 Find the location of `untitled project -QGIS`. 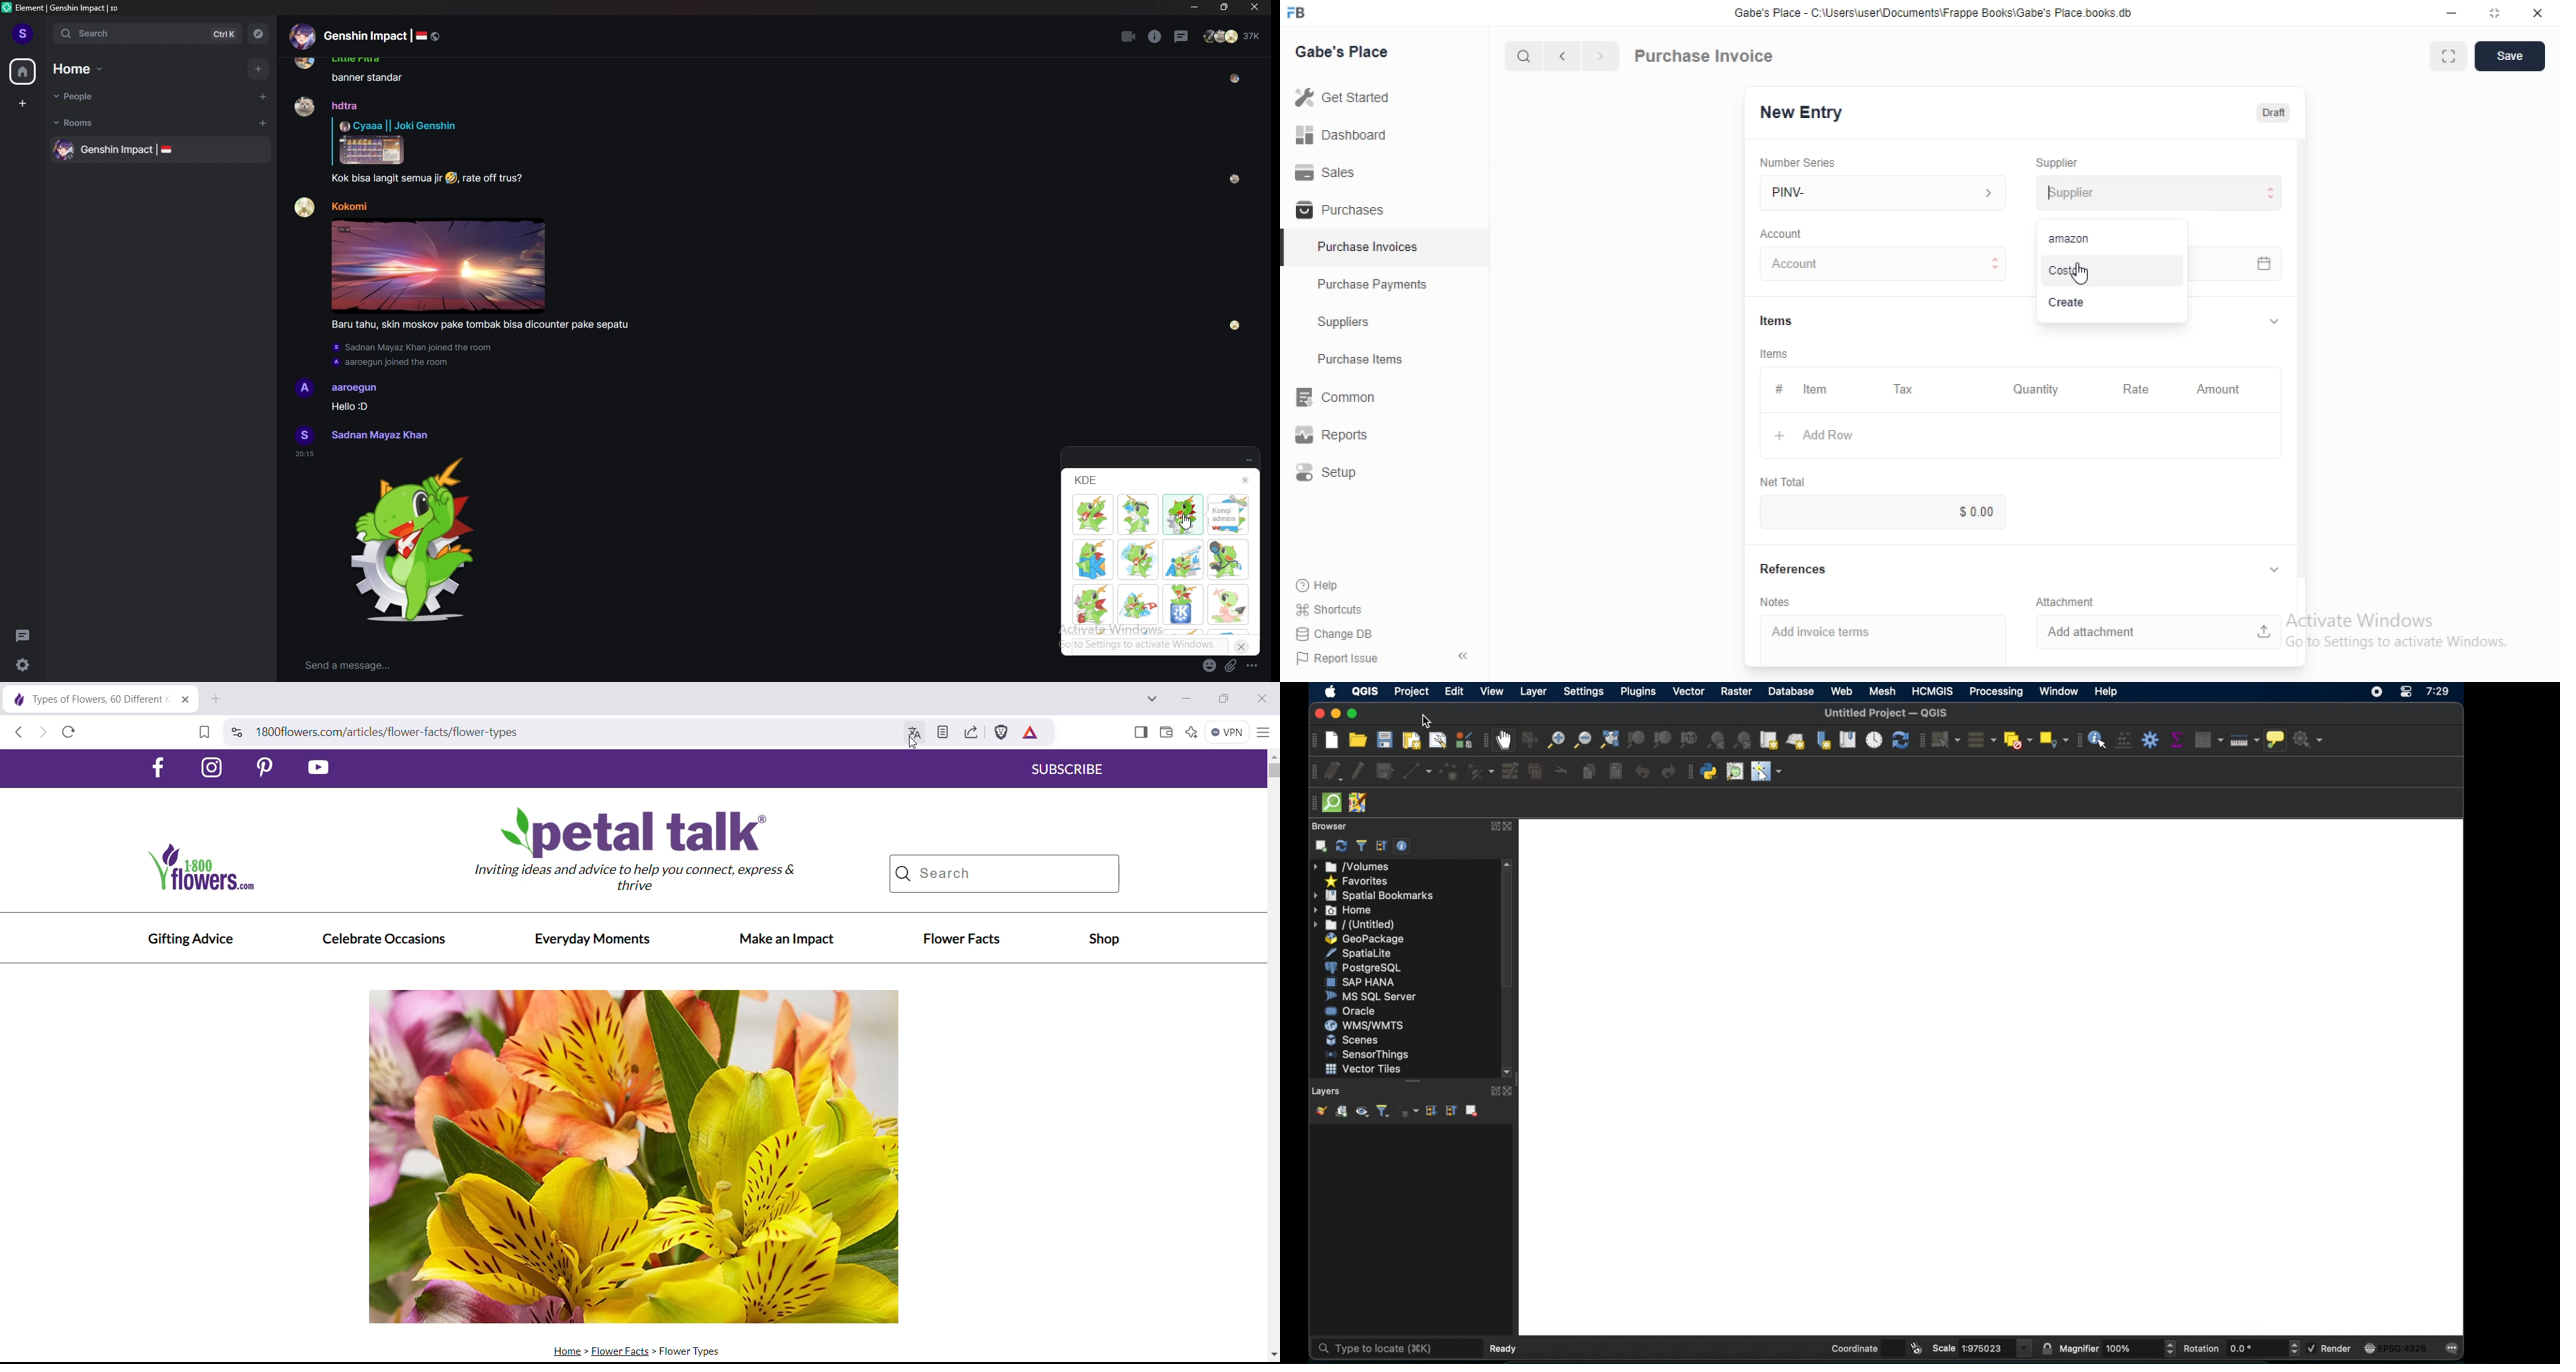

untitled project -QGIS is located at coordinates (1884, 714).